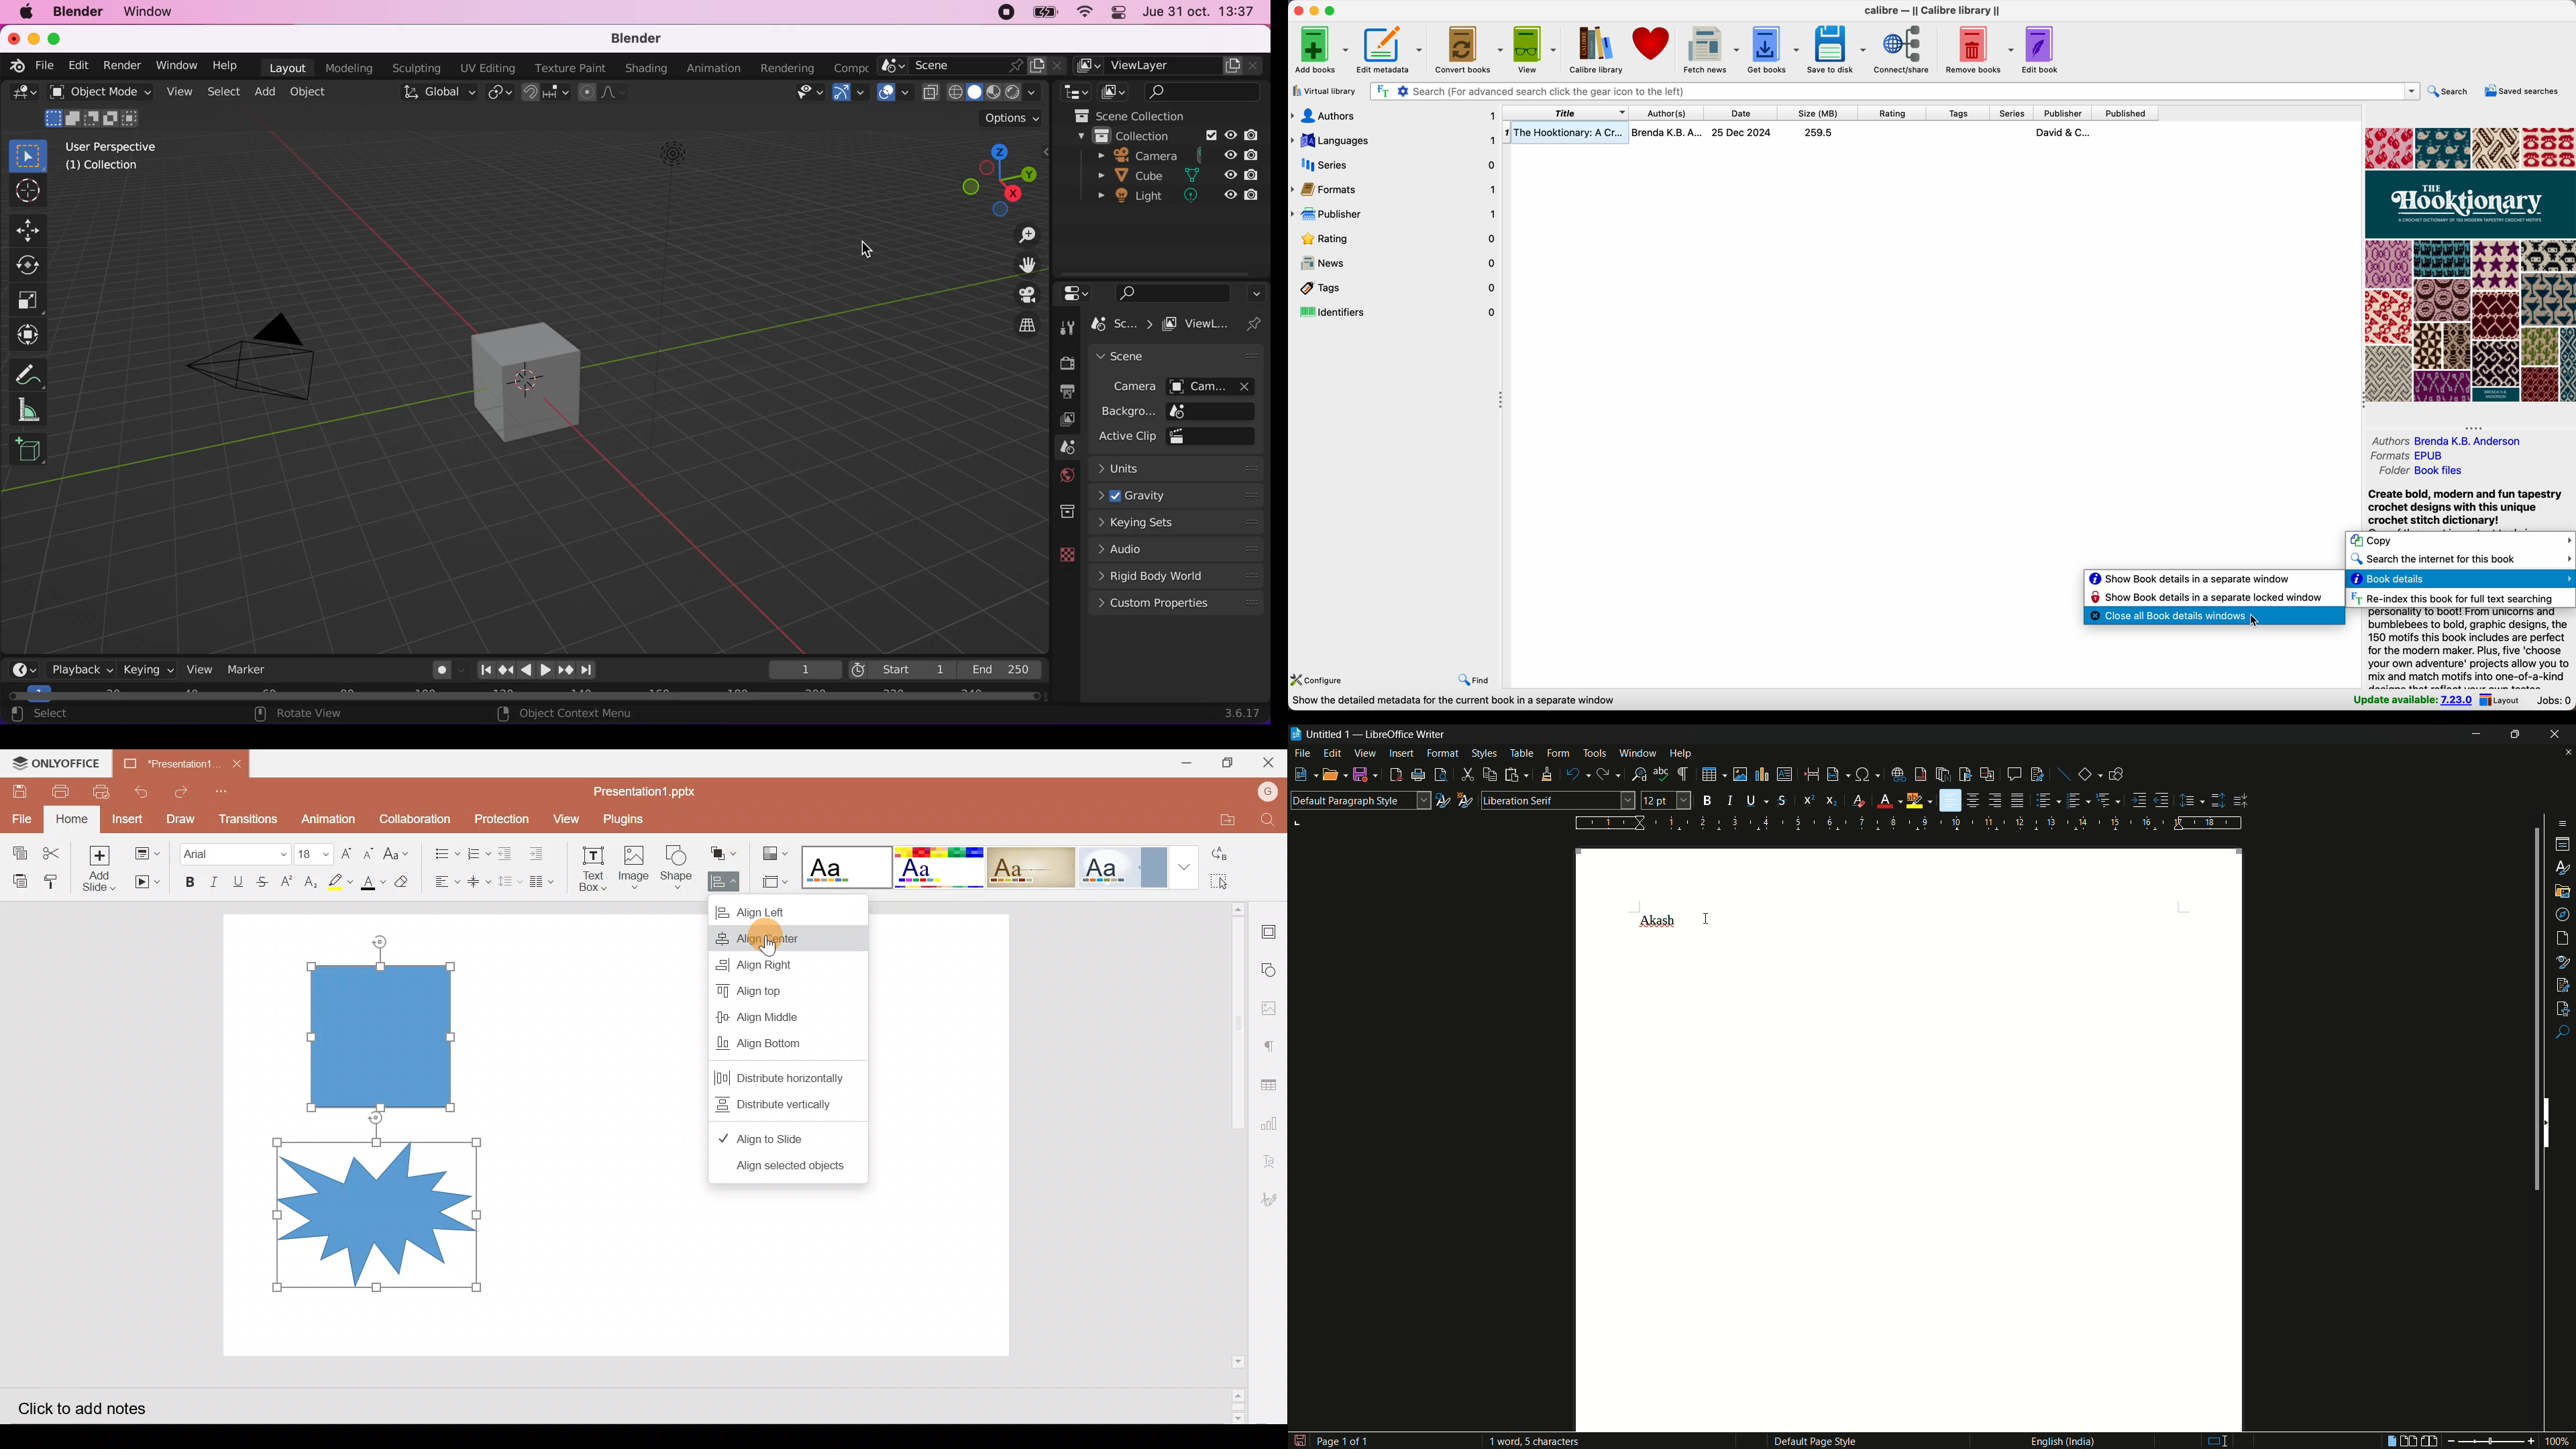 Image resolution: width=2576 pixels, height=1456 pixels. I want to click on series, so click(1395, 165).